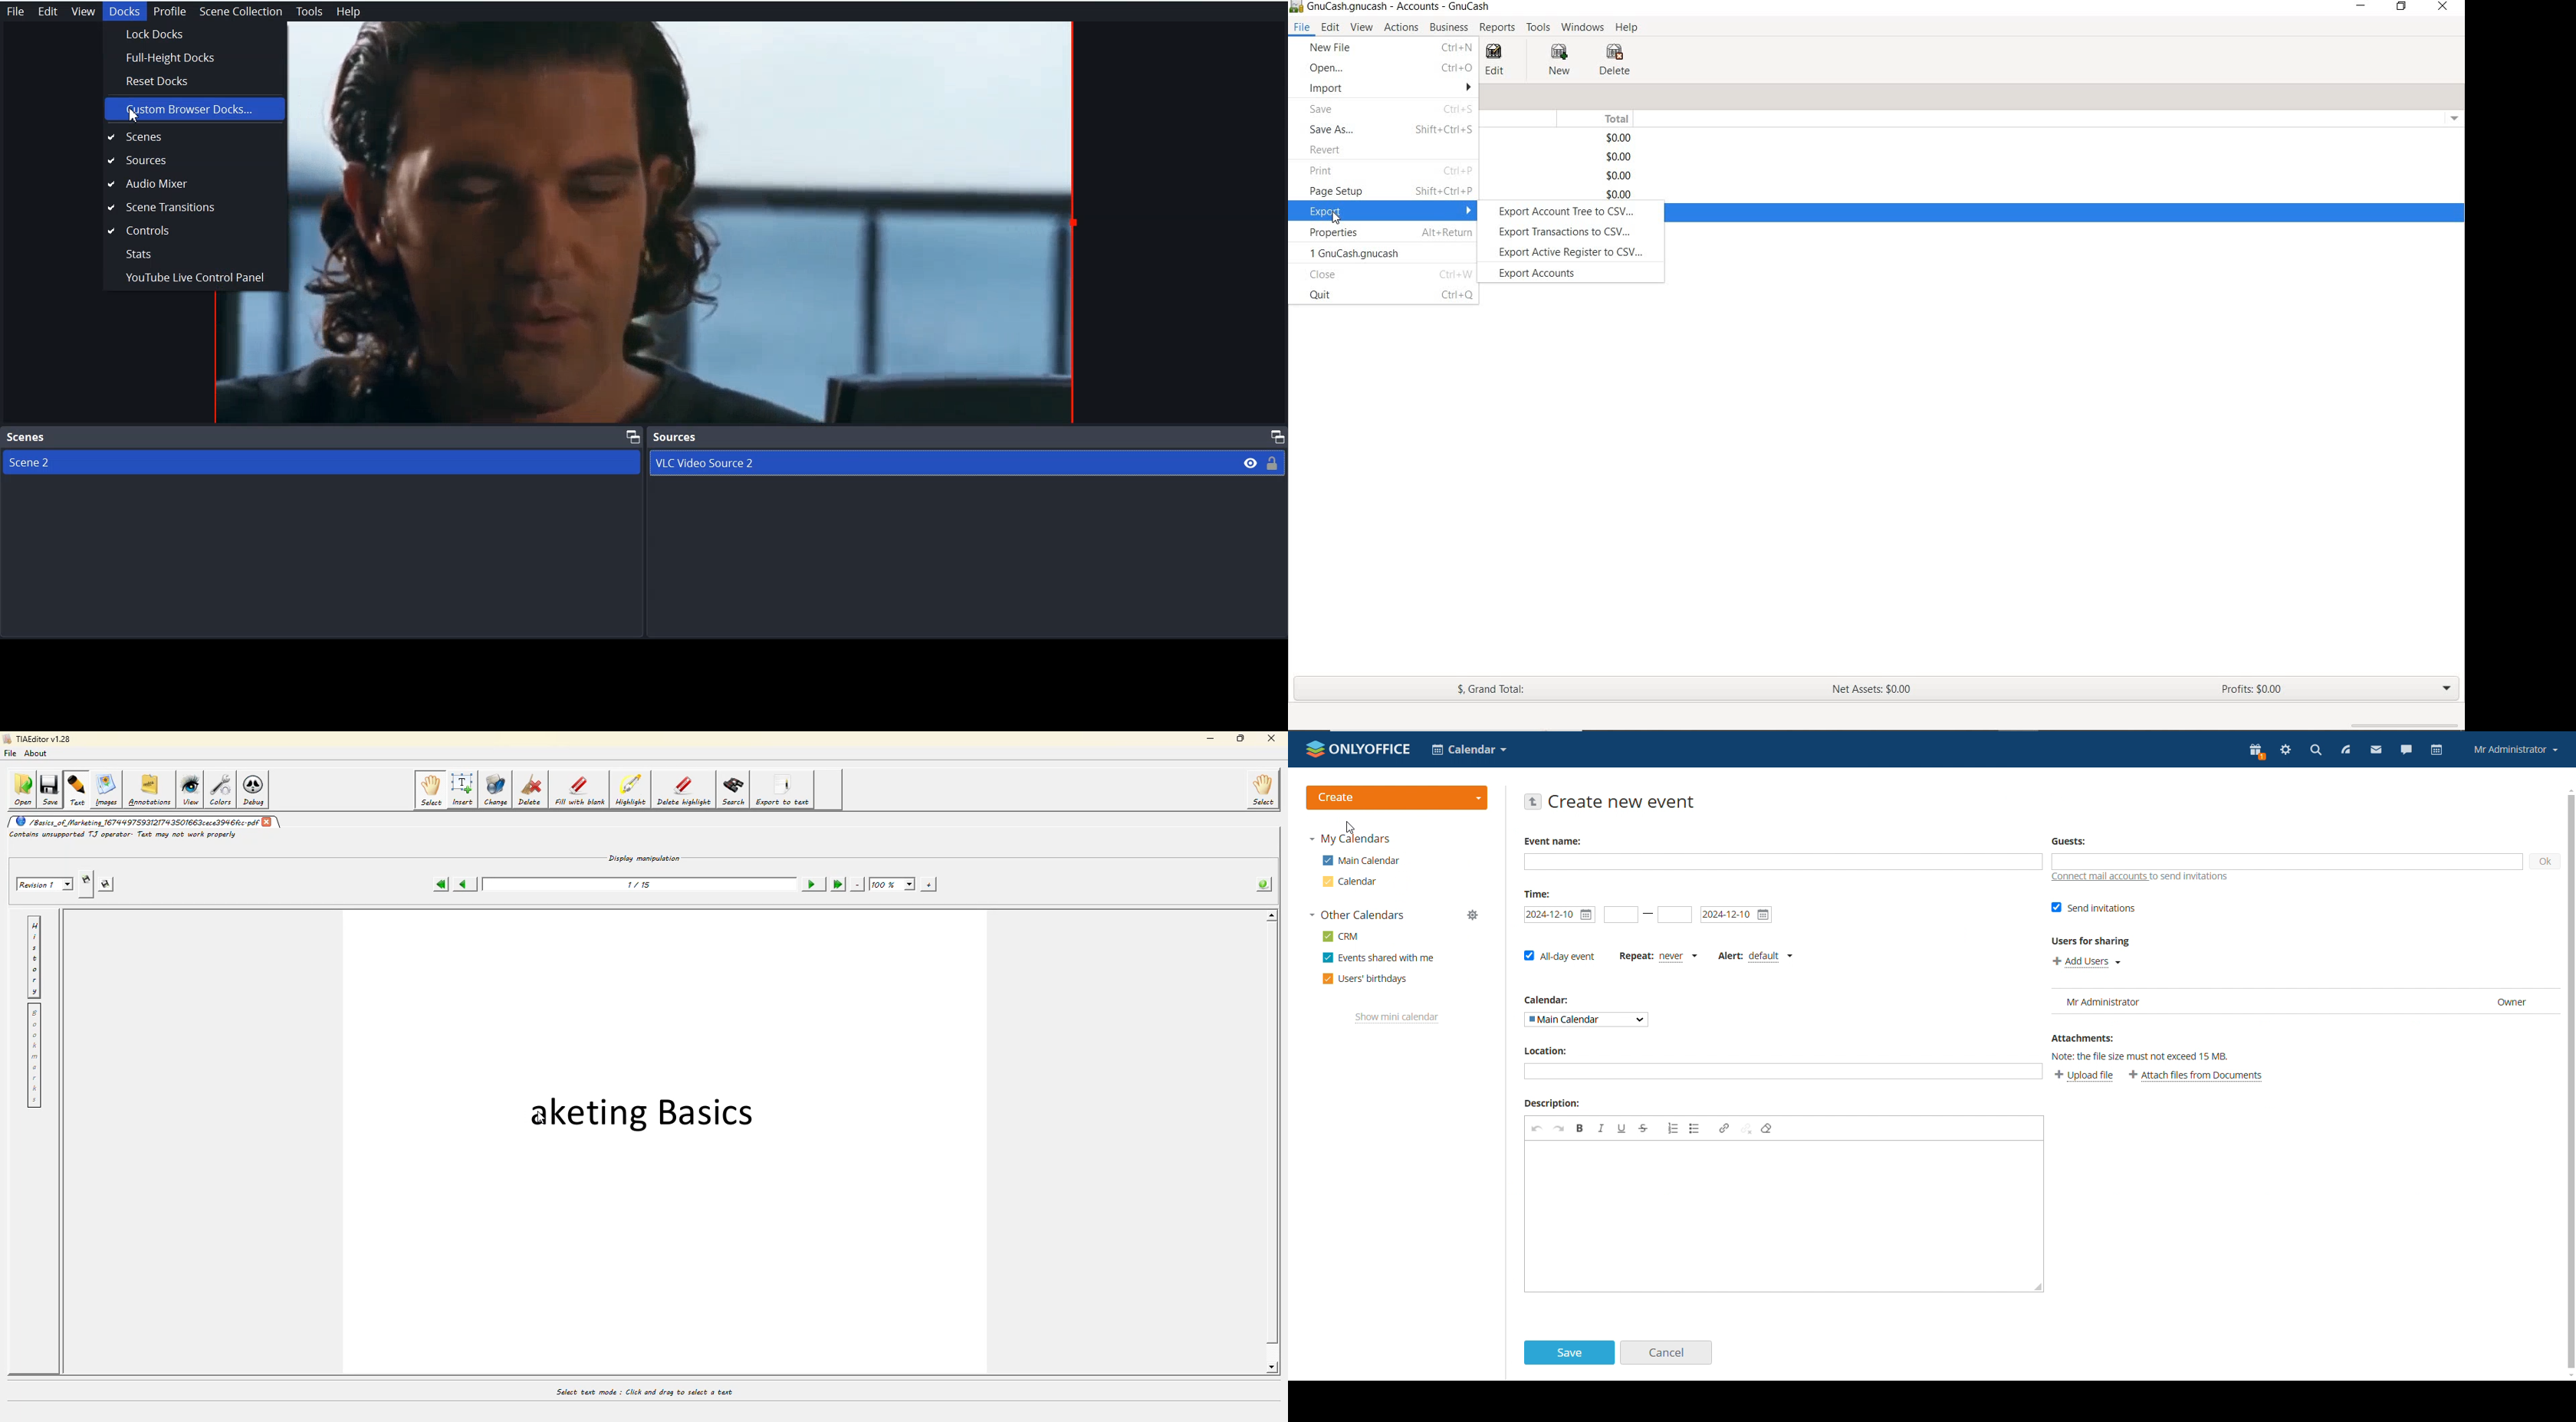 Image resolution: width=2576 pixels, height=1428 pixels. I want to click on EDIT, so click(1499, 61).